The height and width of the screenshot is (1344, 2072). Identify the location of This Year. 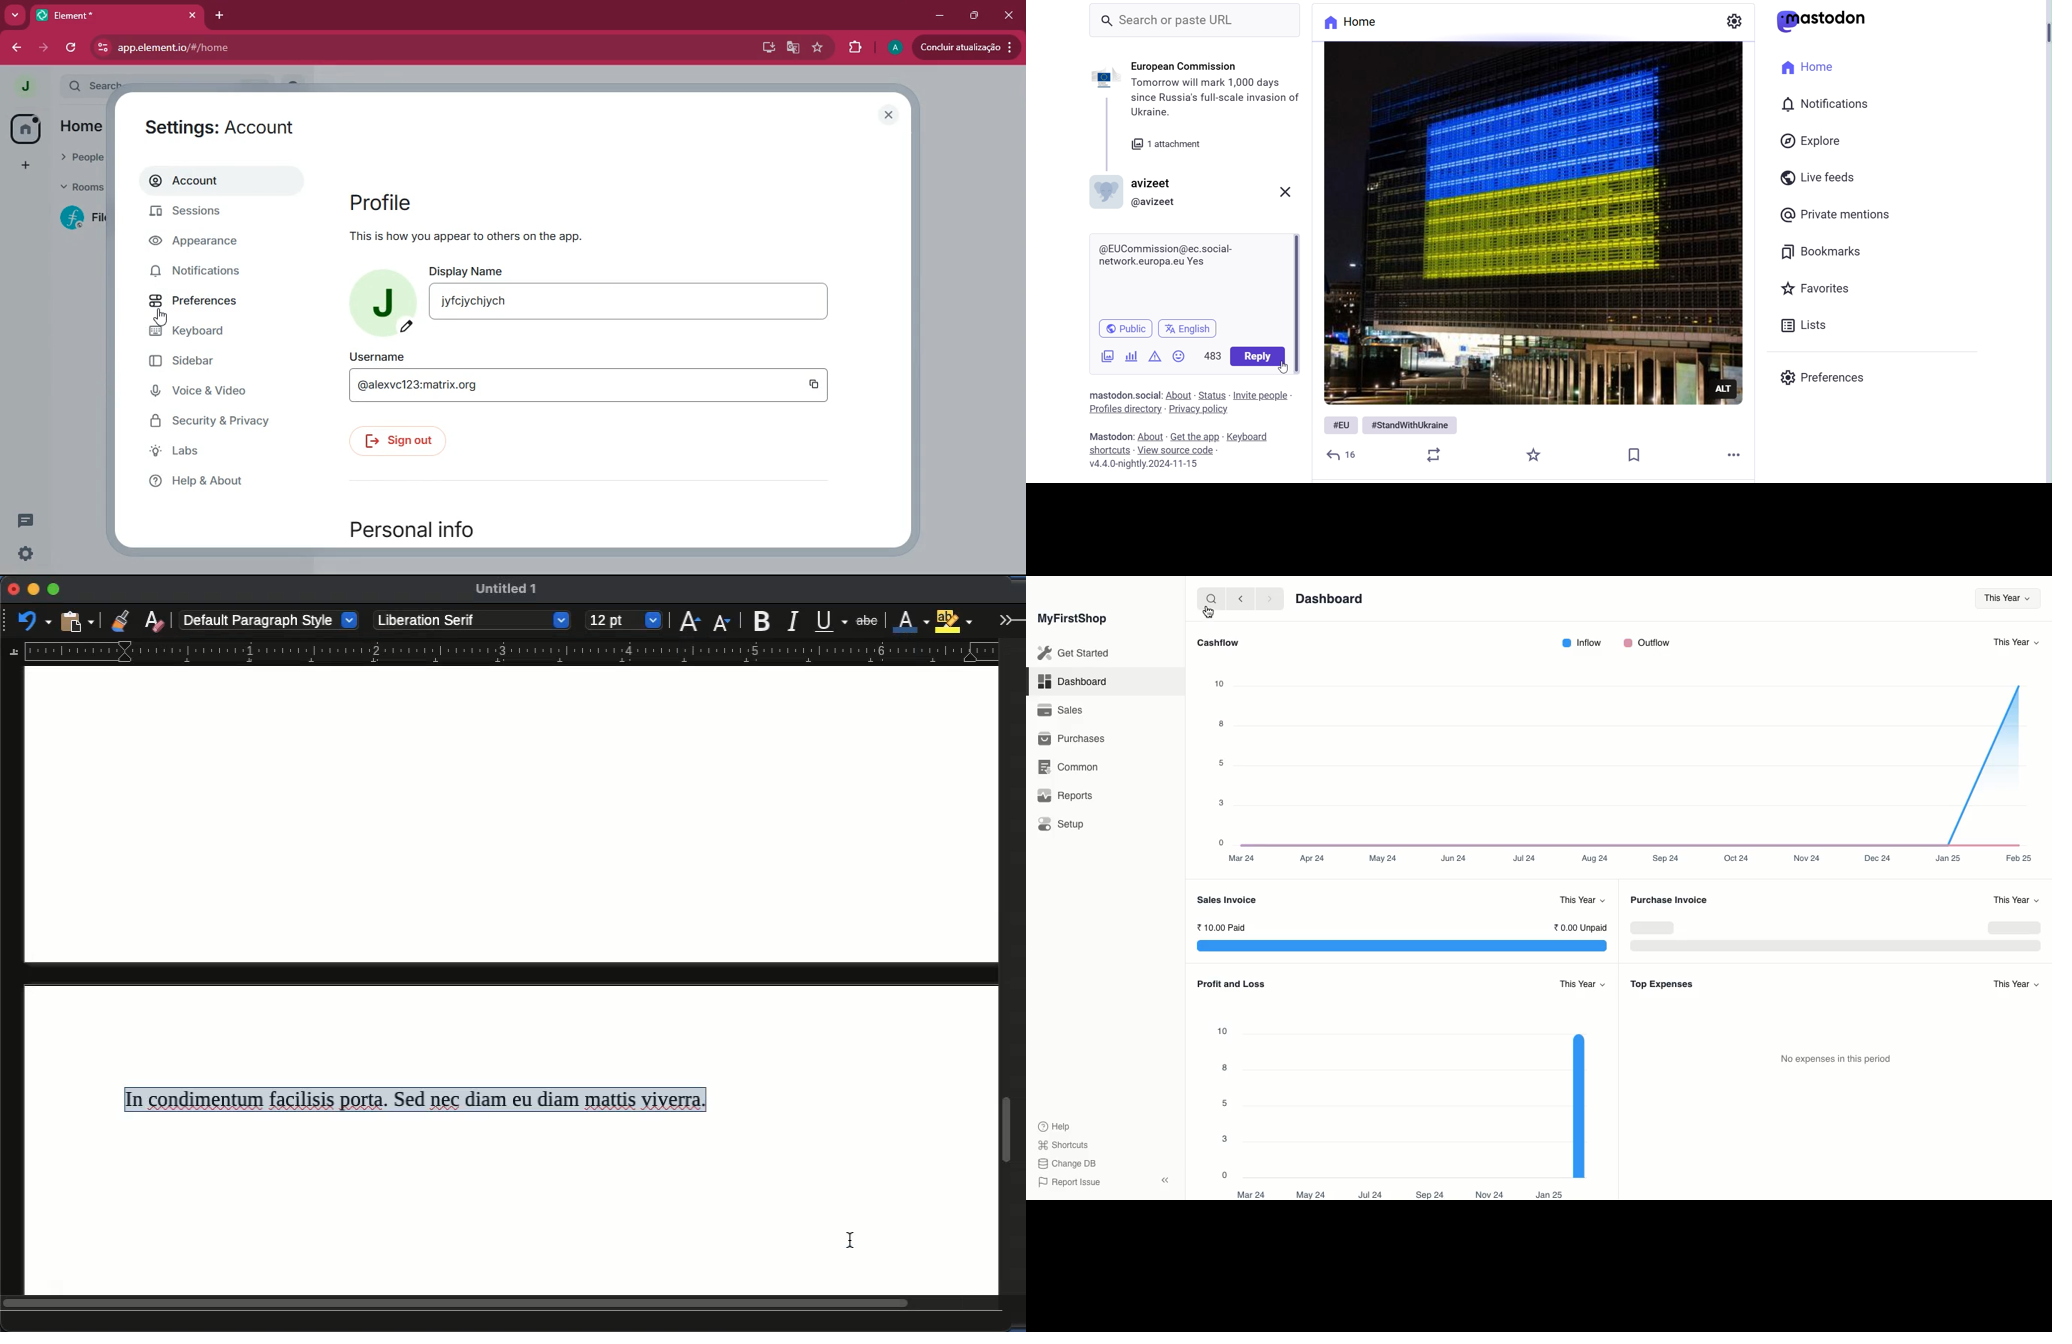
(2006, 598).